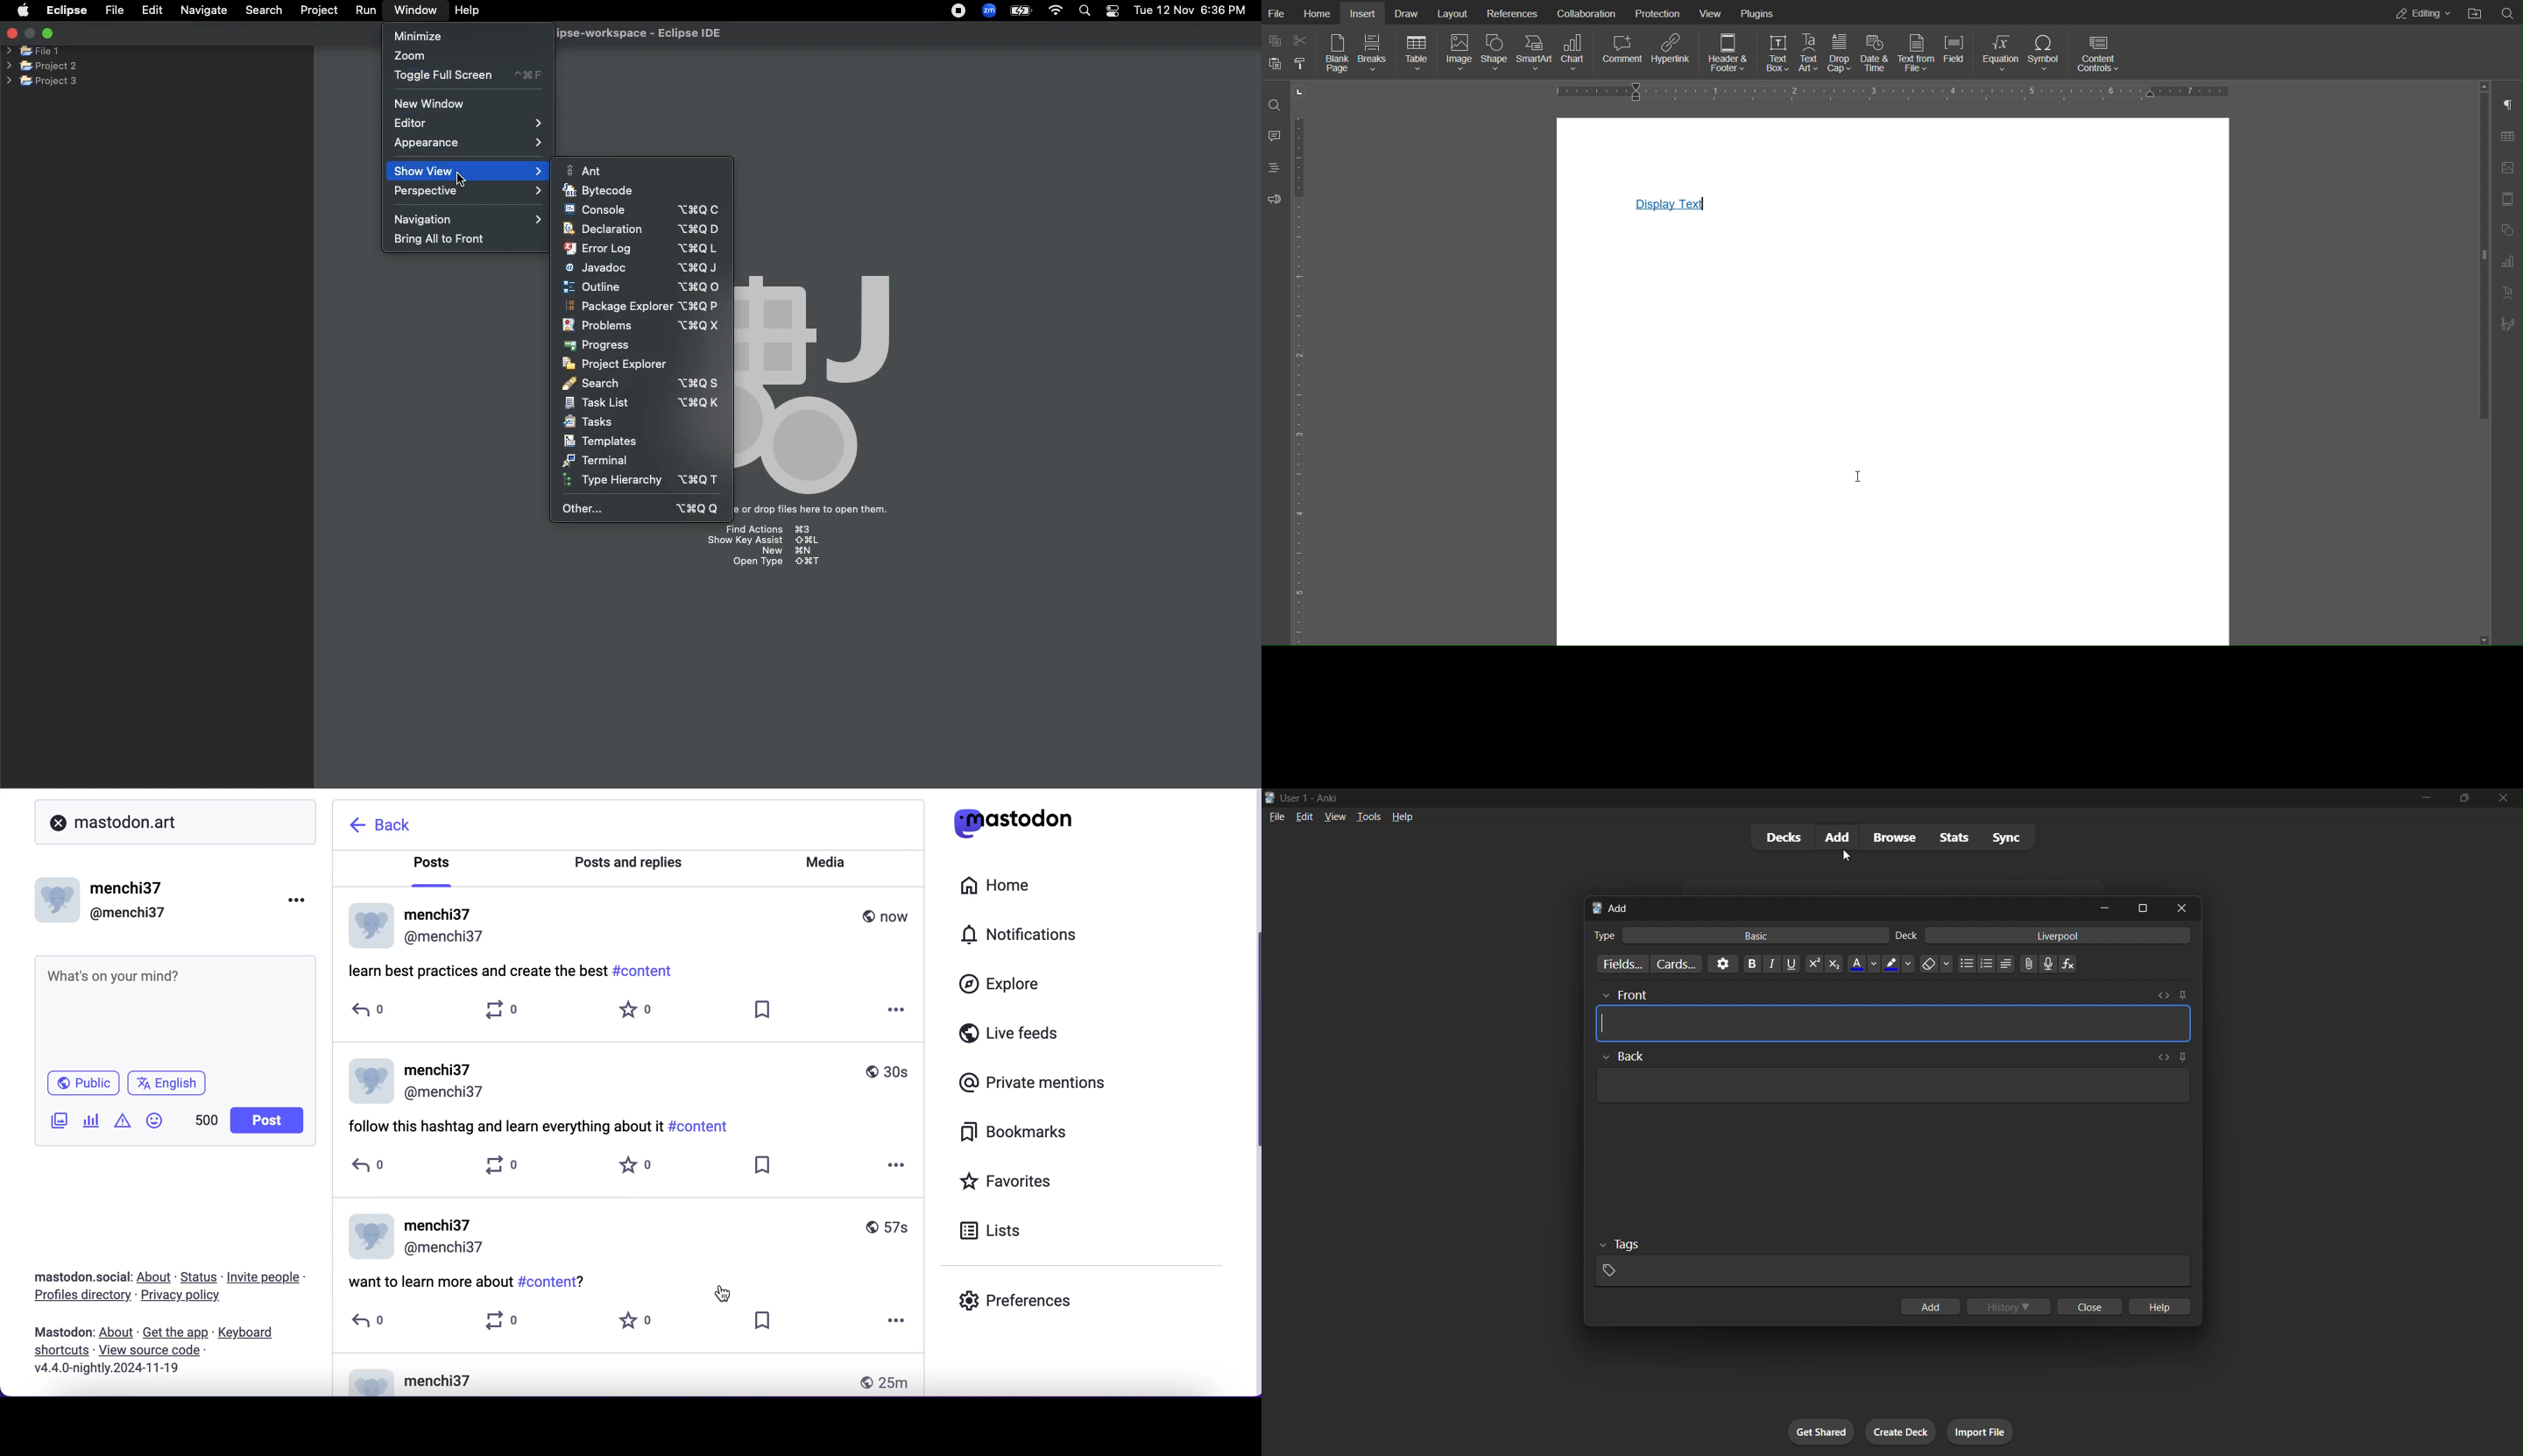  I want to click on Console, so click(642, 209).